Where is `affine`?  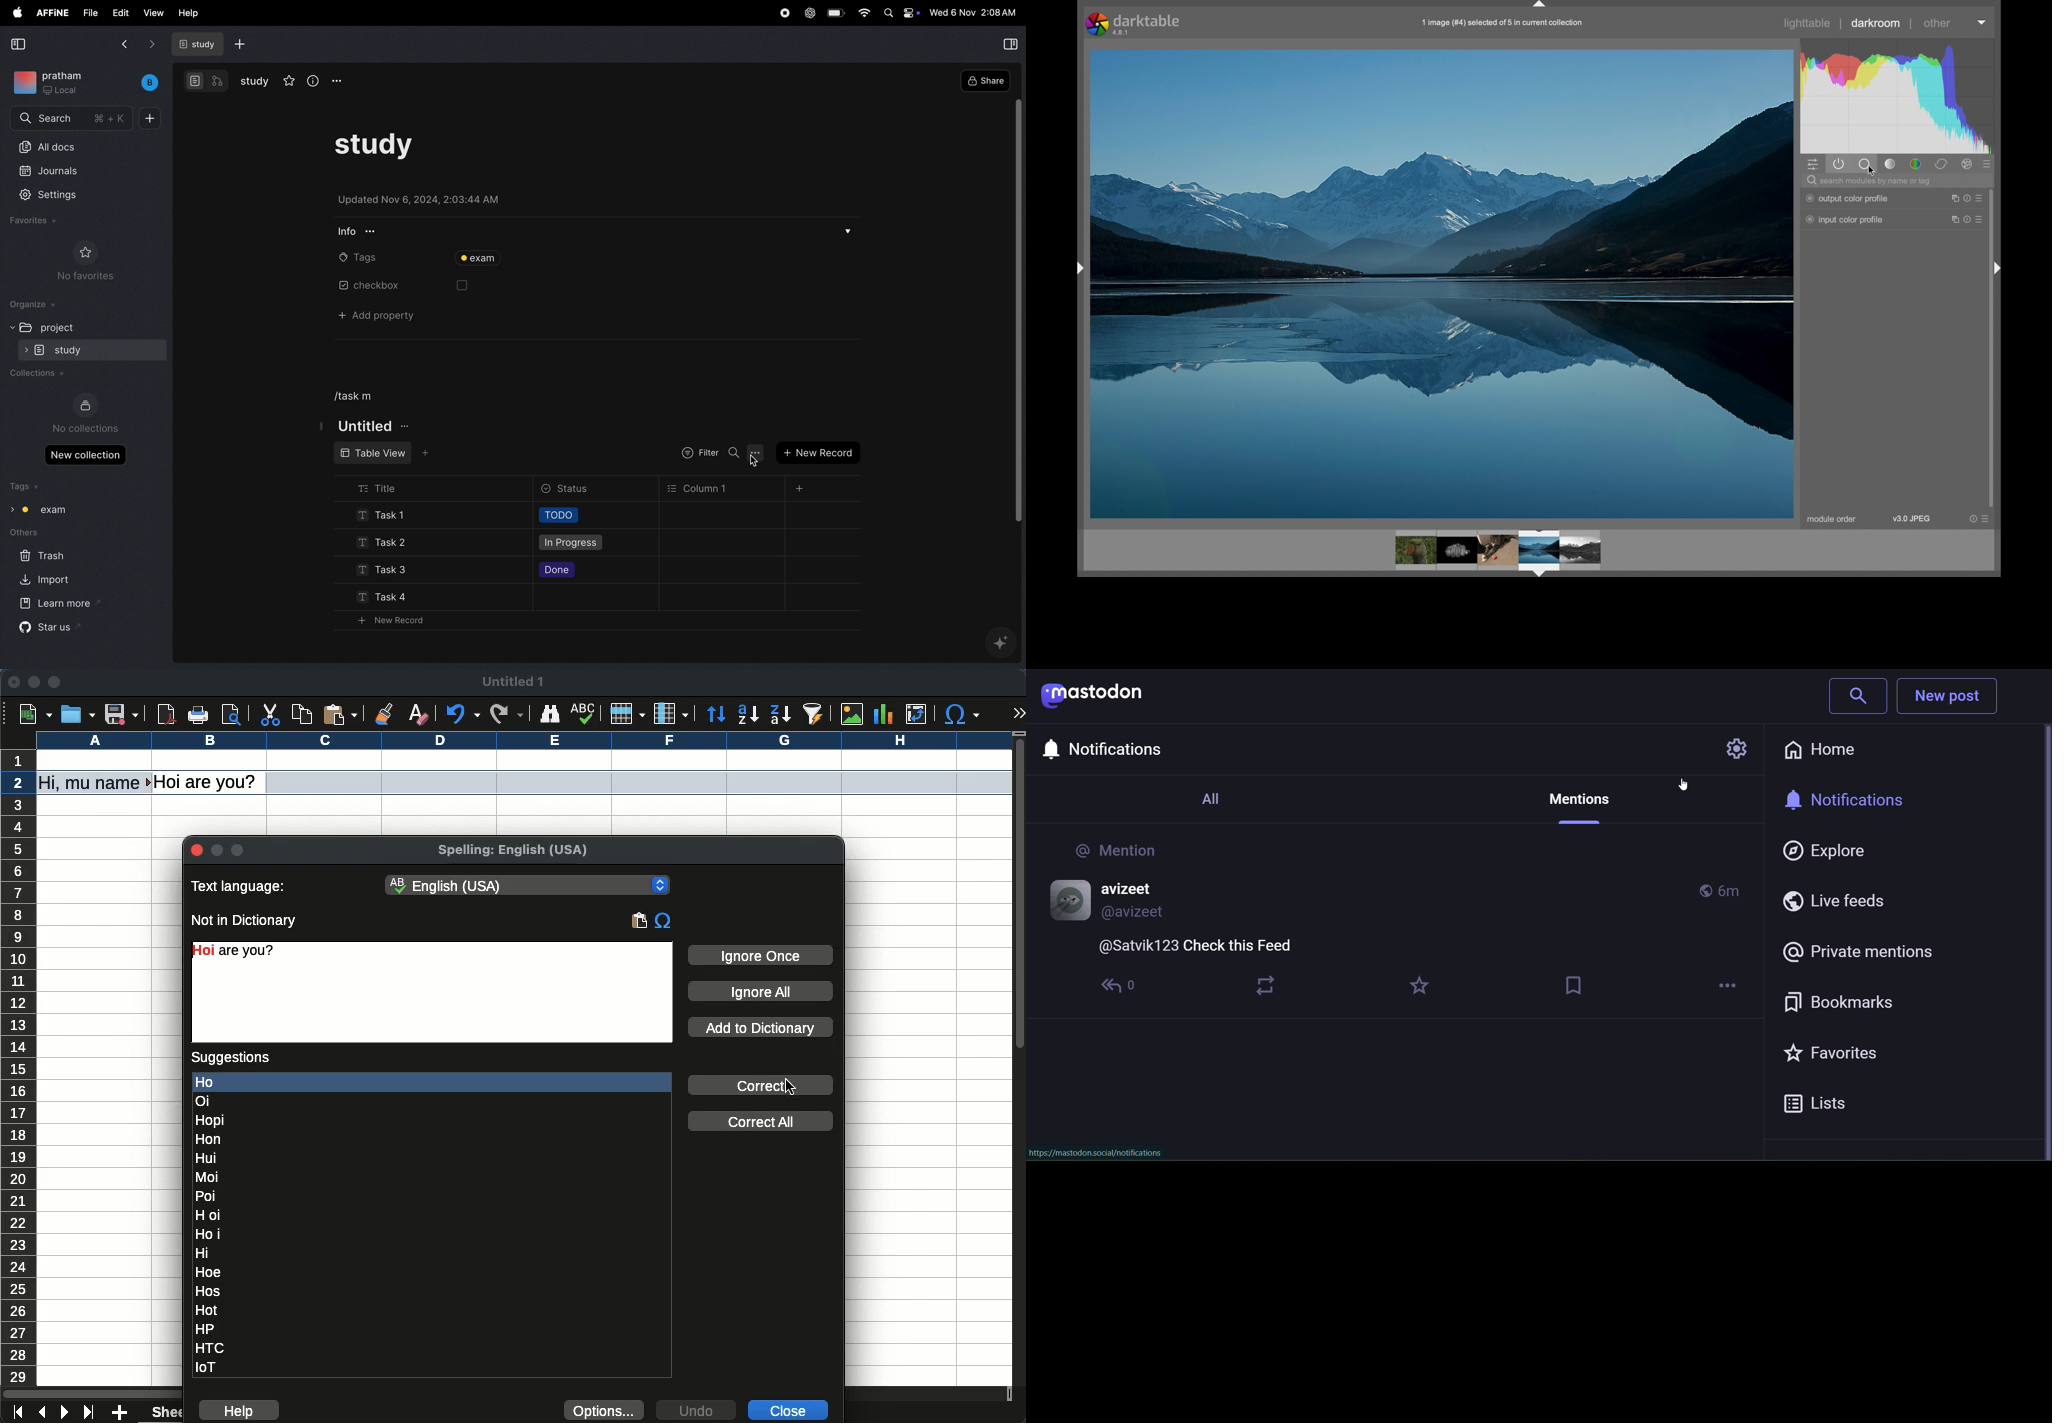
affine is located at coordinates (51, 13).